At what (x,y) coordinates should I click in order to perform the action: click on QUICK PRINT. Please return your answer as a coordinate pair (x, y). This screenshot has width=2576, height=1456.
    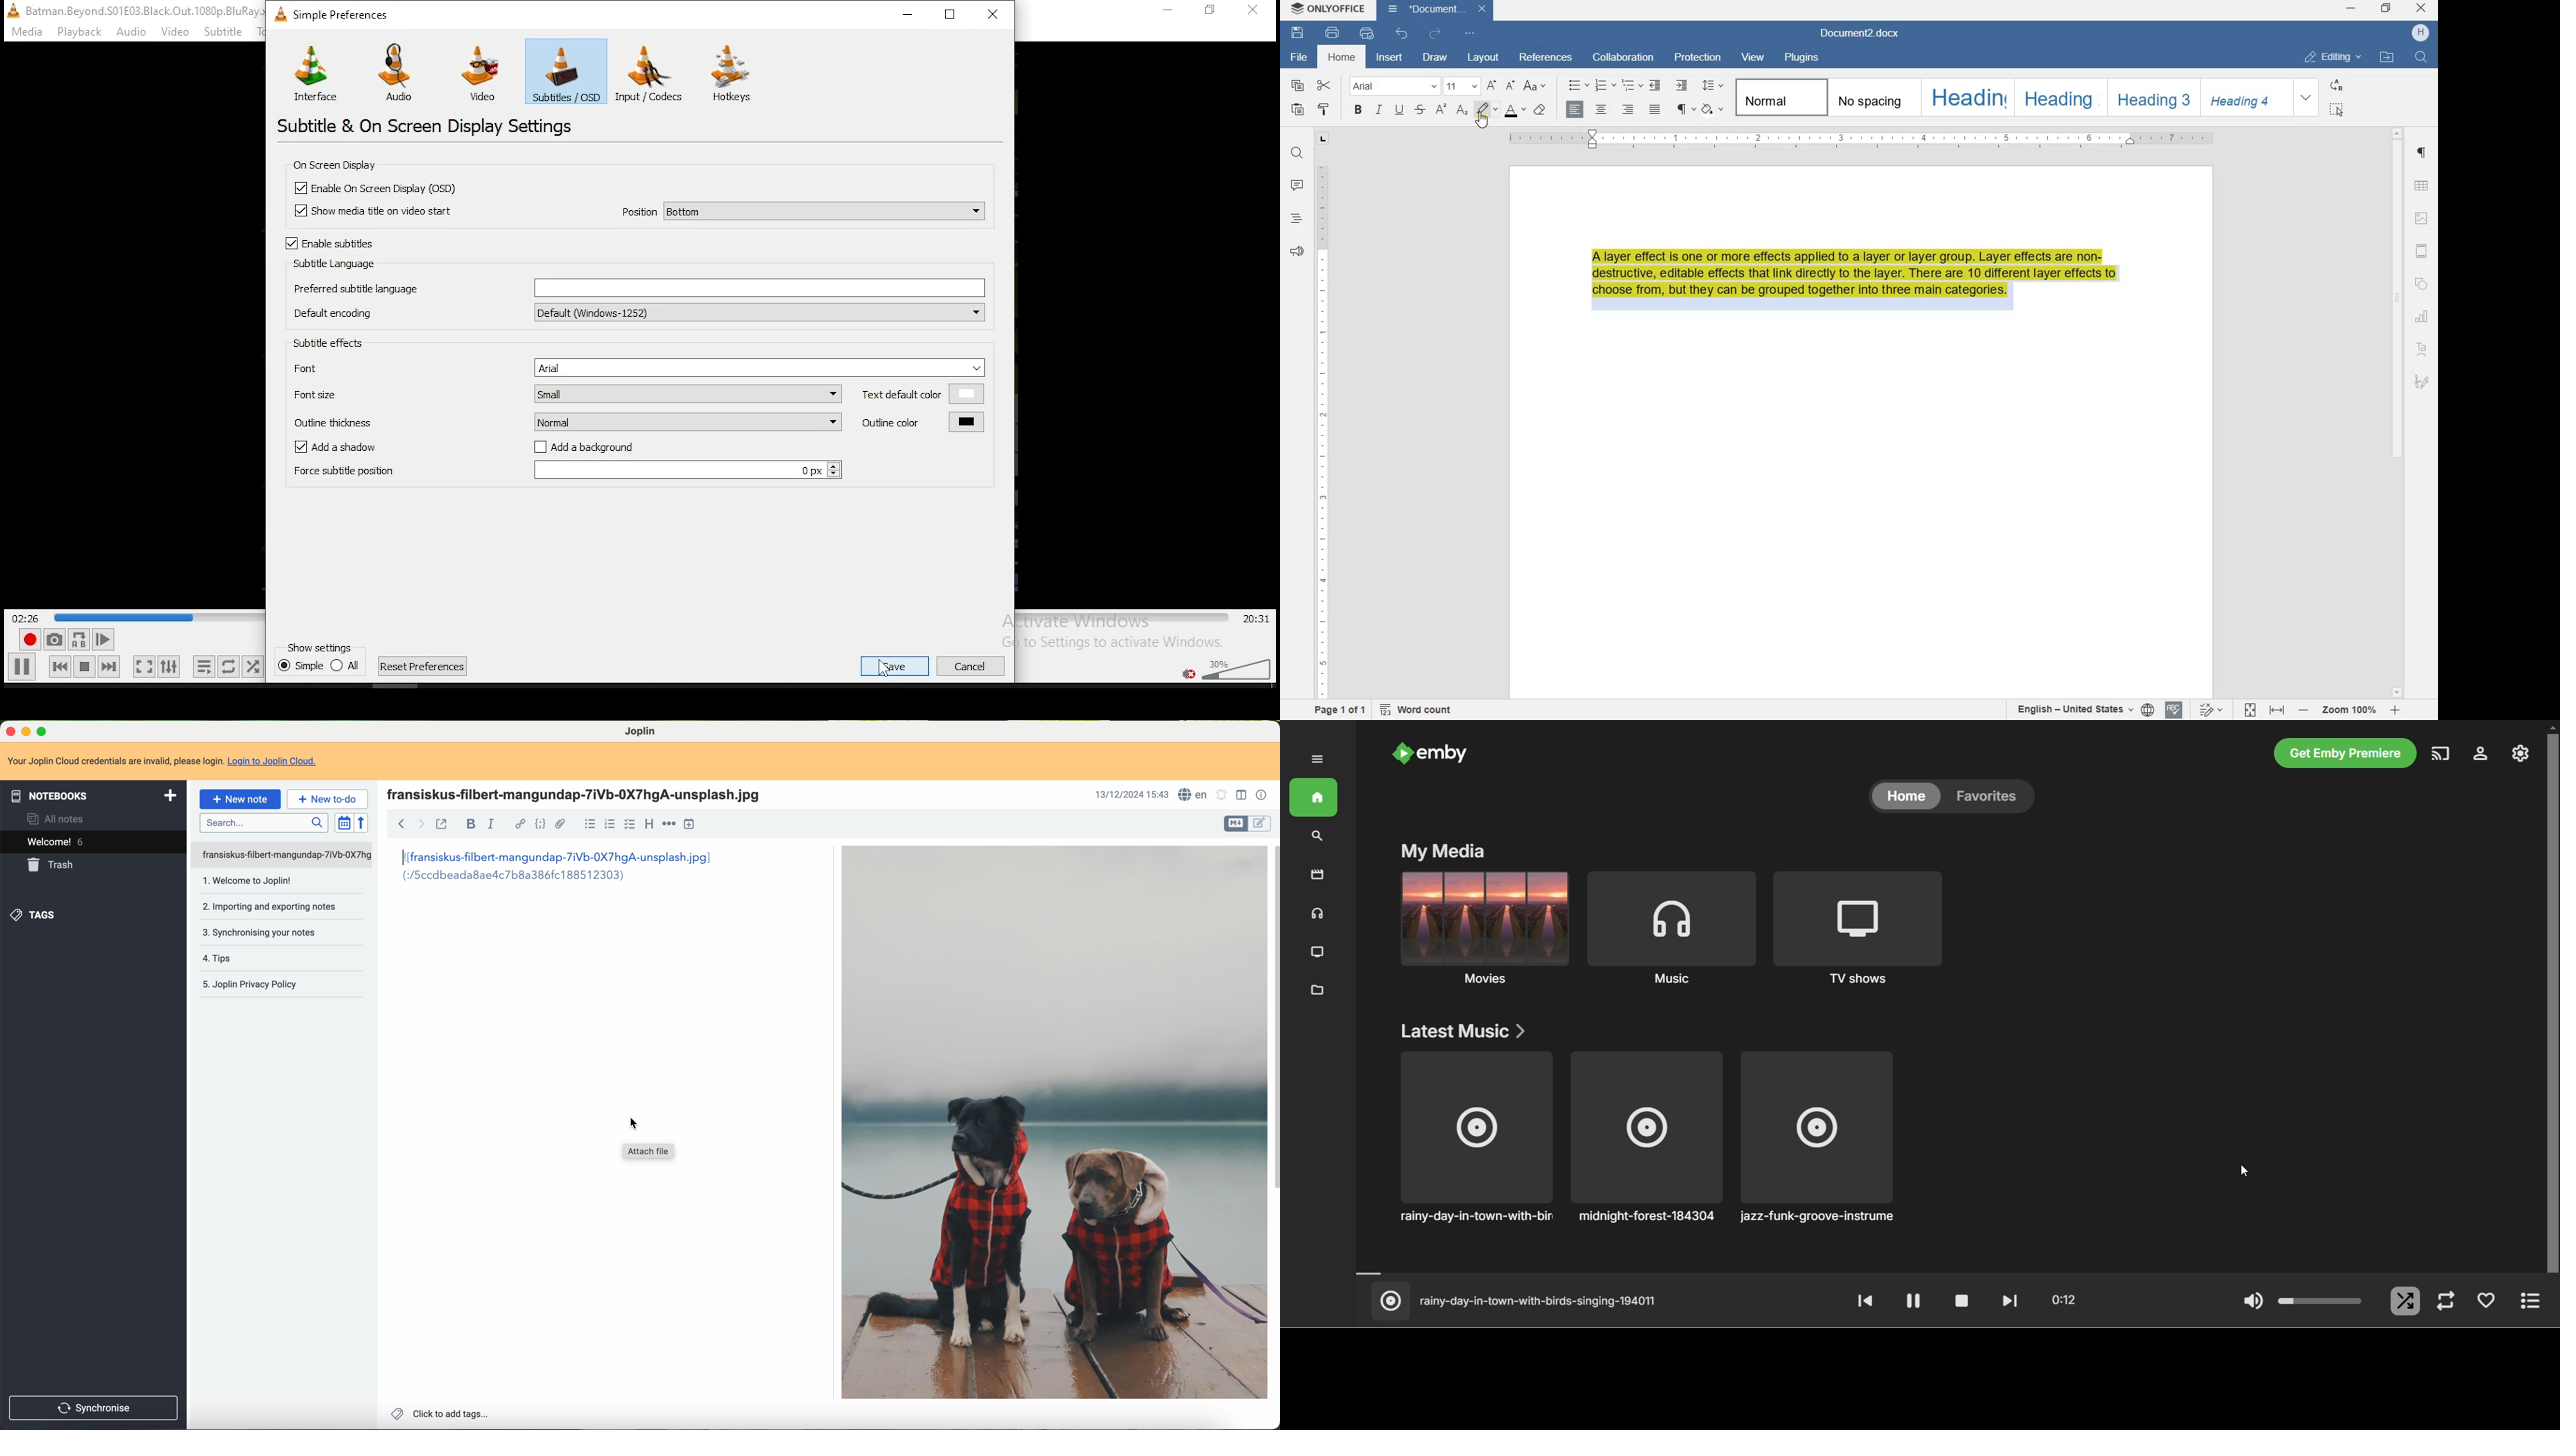
    Looking at the image, I should click on (1366, 33).